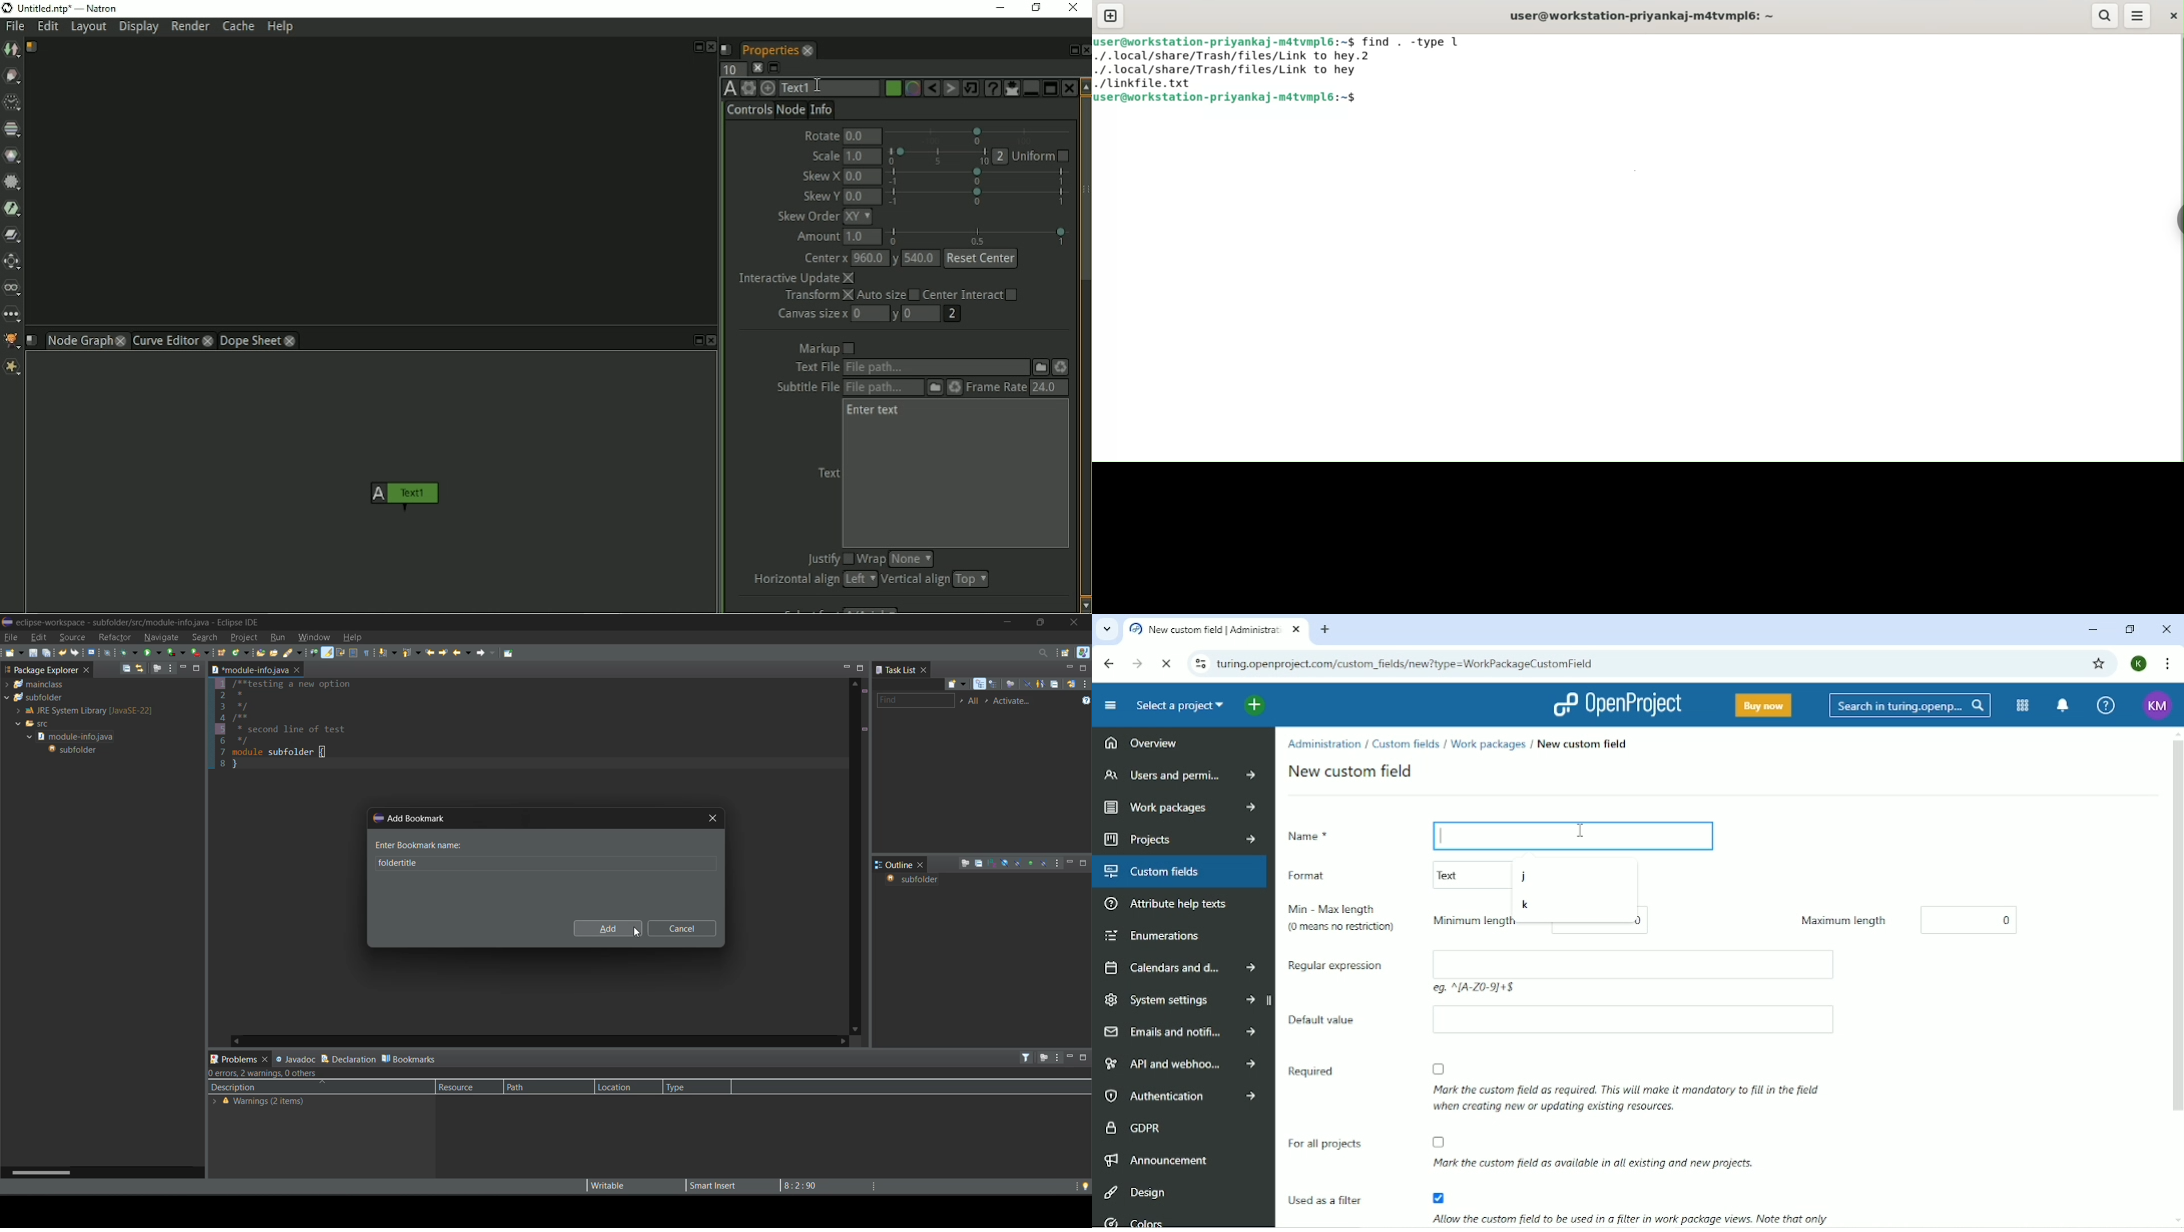 Image resolution: width=2184 pixels, height=1232 pixels. What do you see at coordinates (1168, 663) in the screenshot?
I see `Reload this page` at bounding box center [1168, 663].